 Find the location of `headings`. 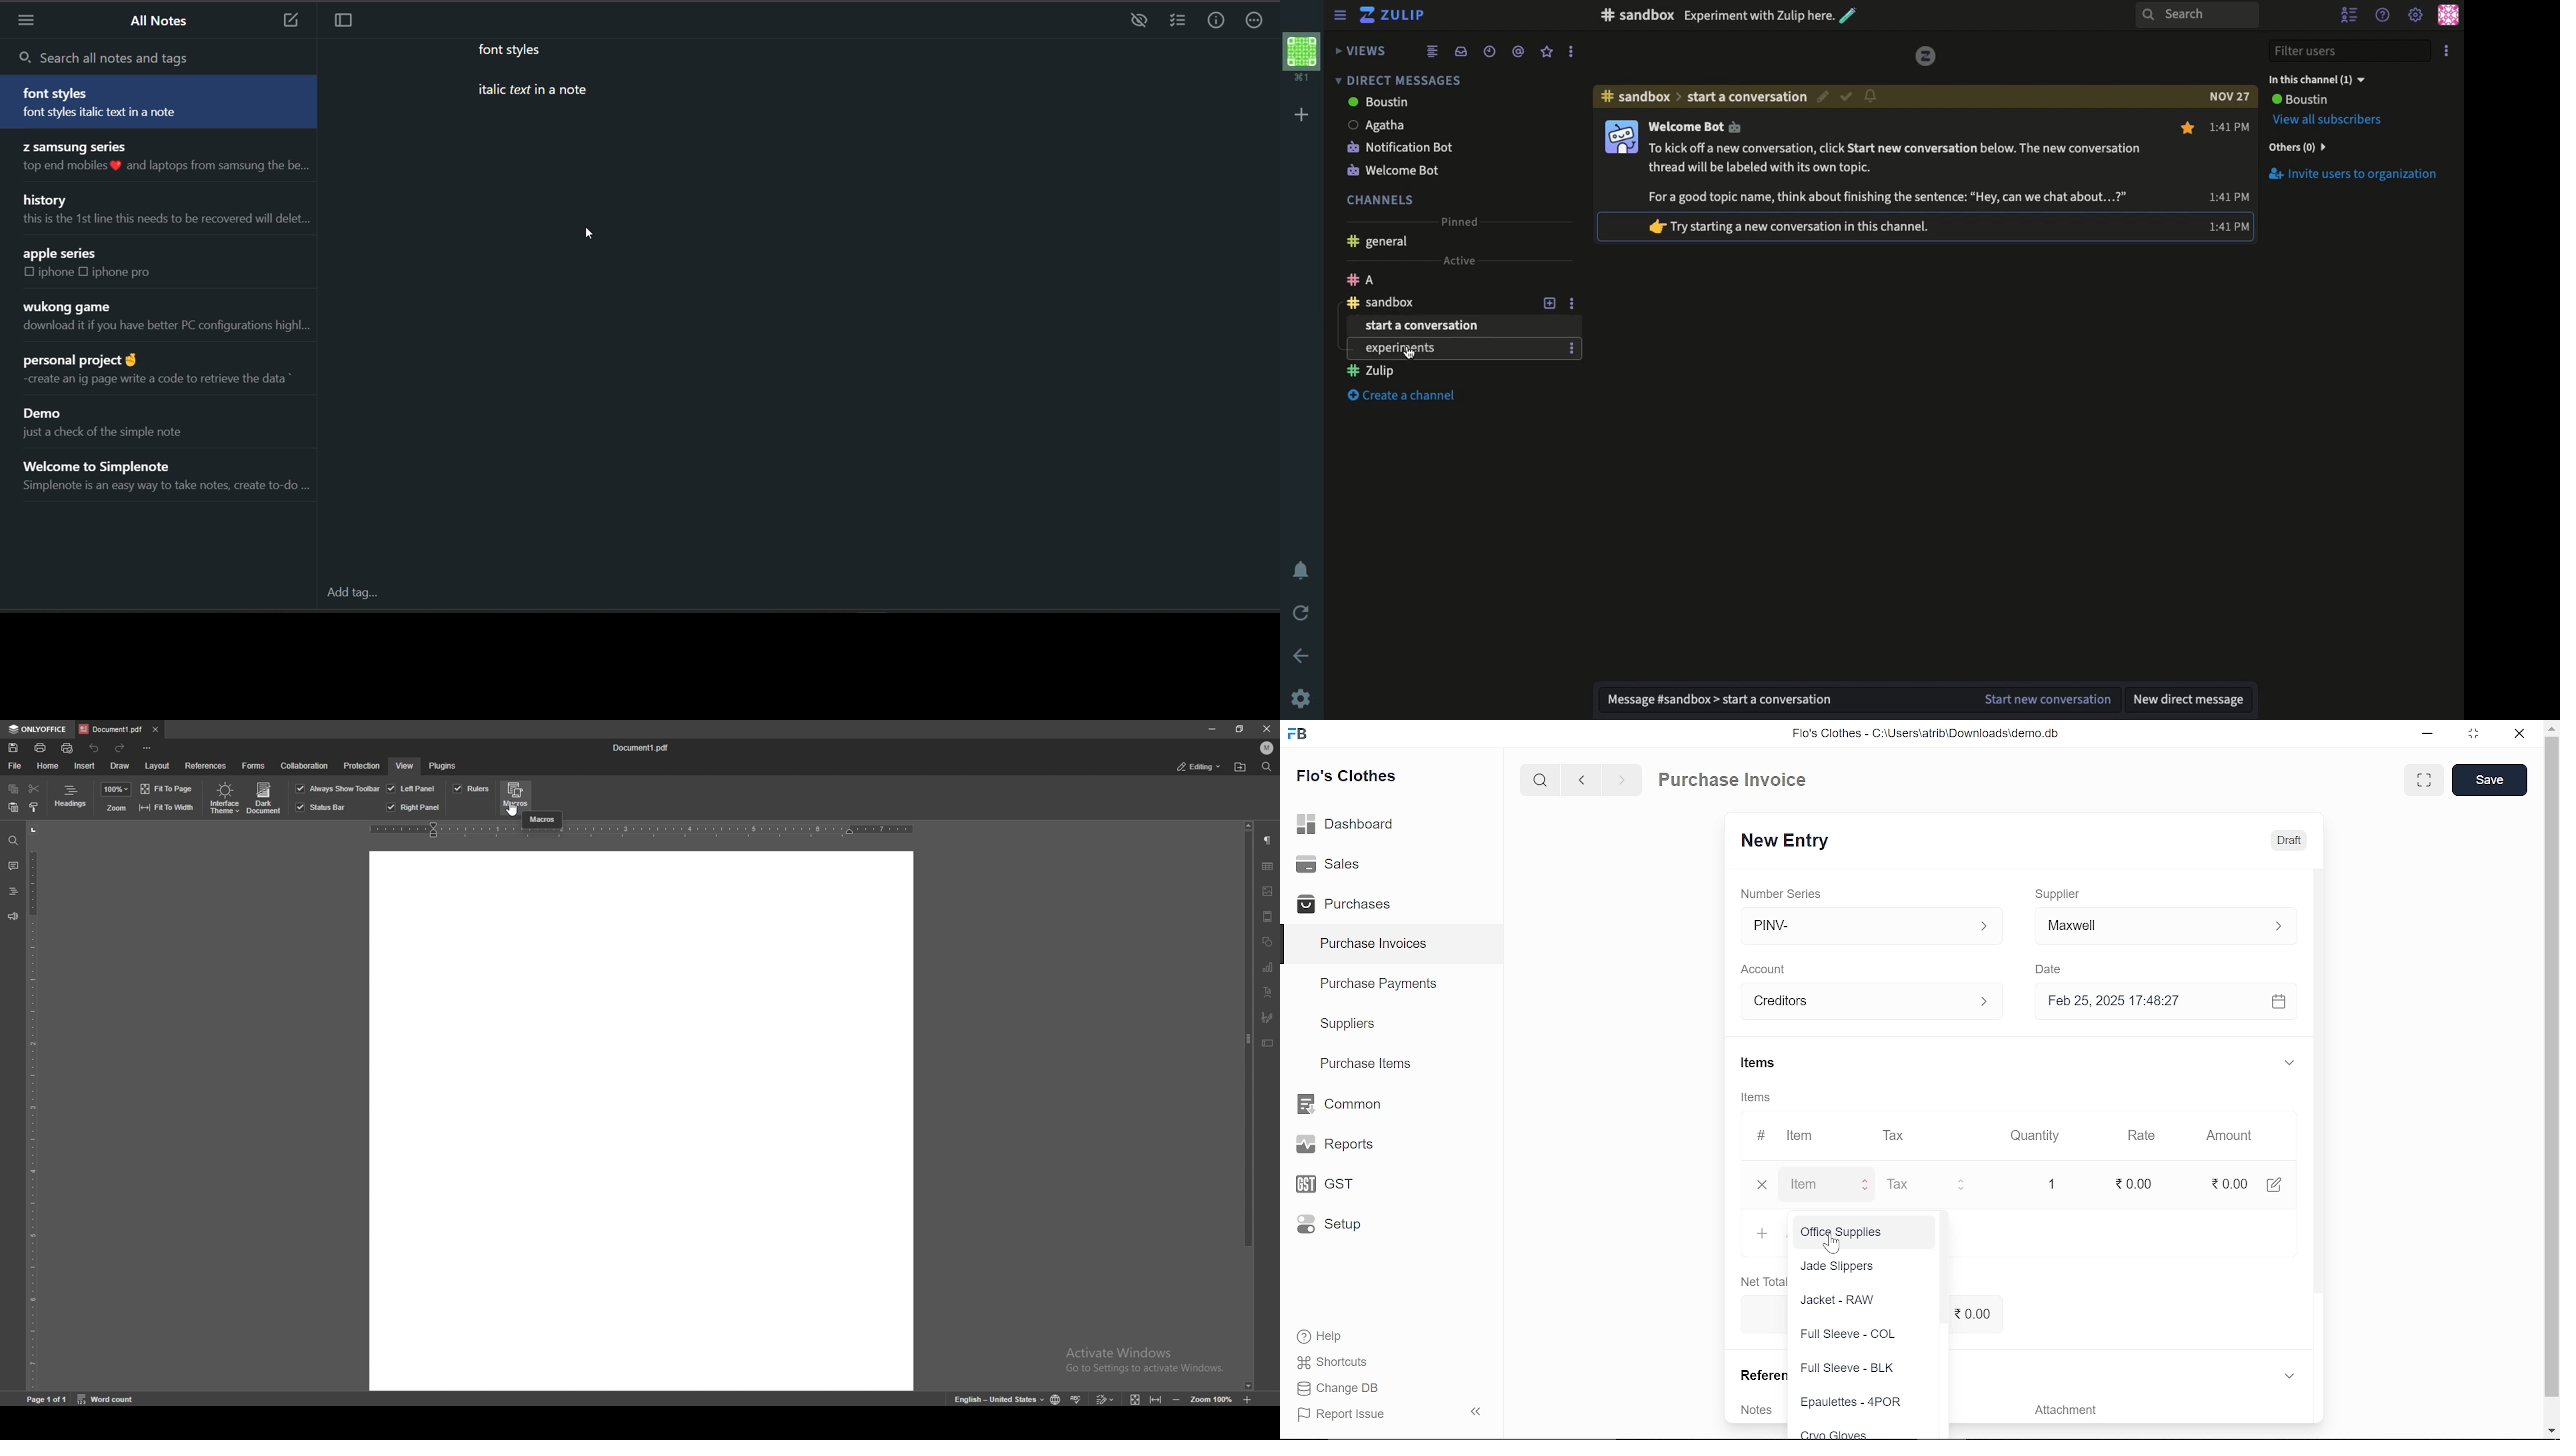

headings is located at coordinates (71, 799).